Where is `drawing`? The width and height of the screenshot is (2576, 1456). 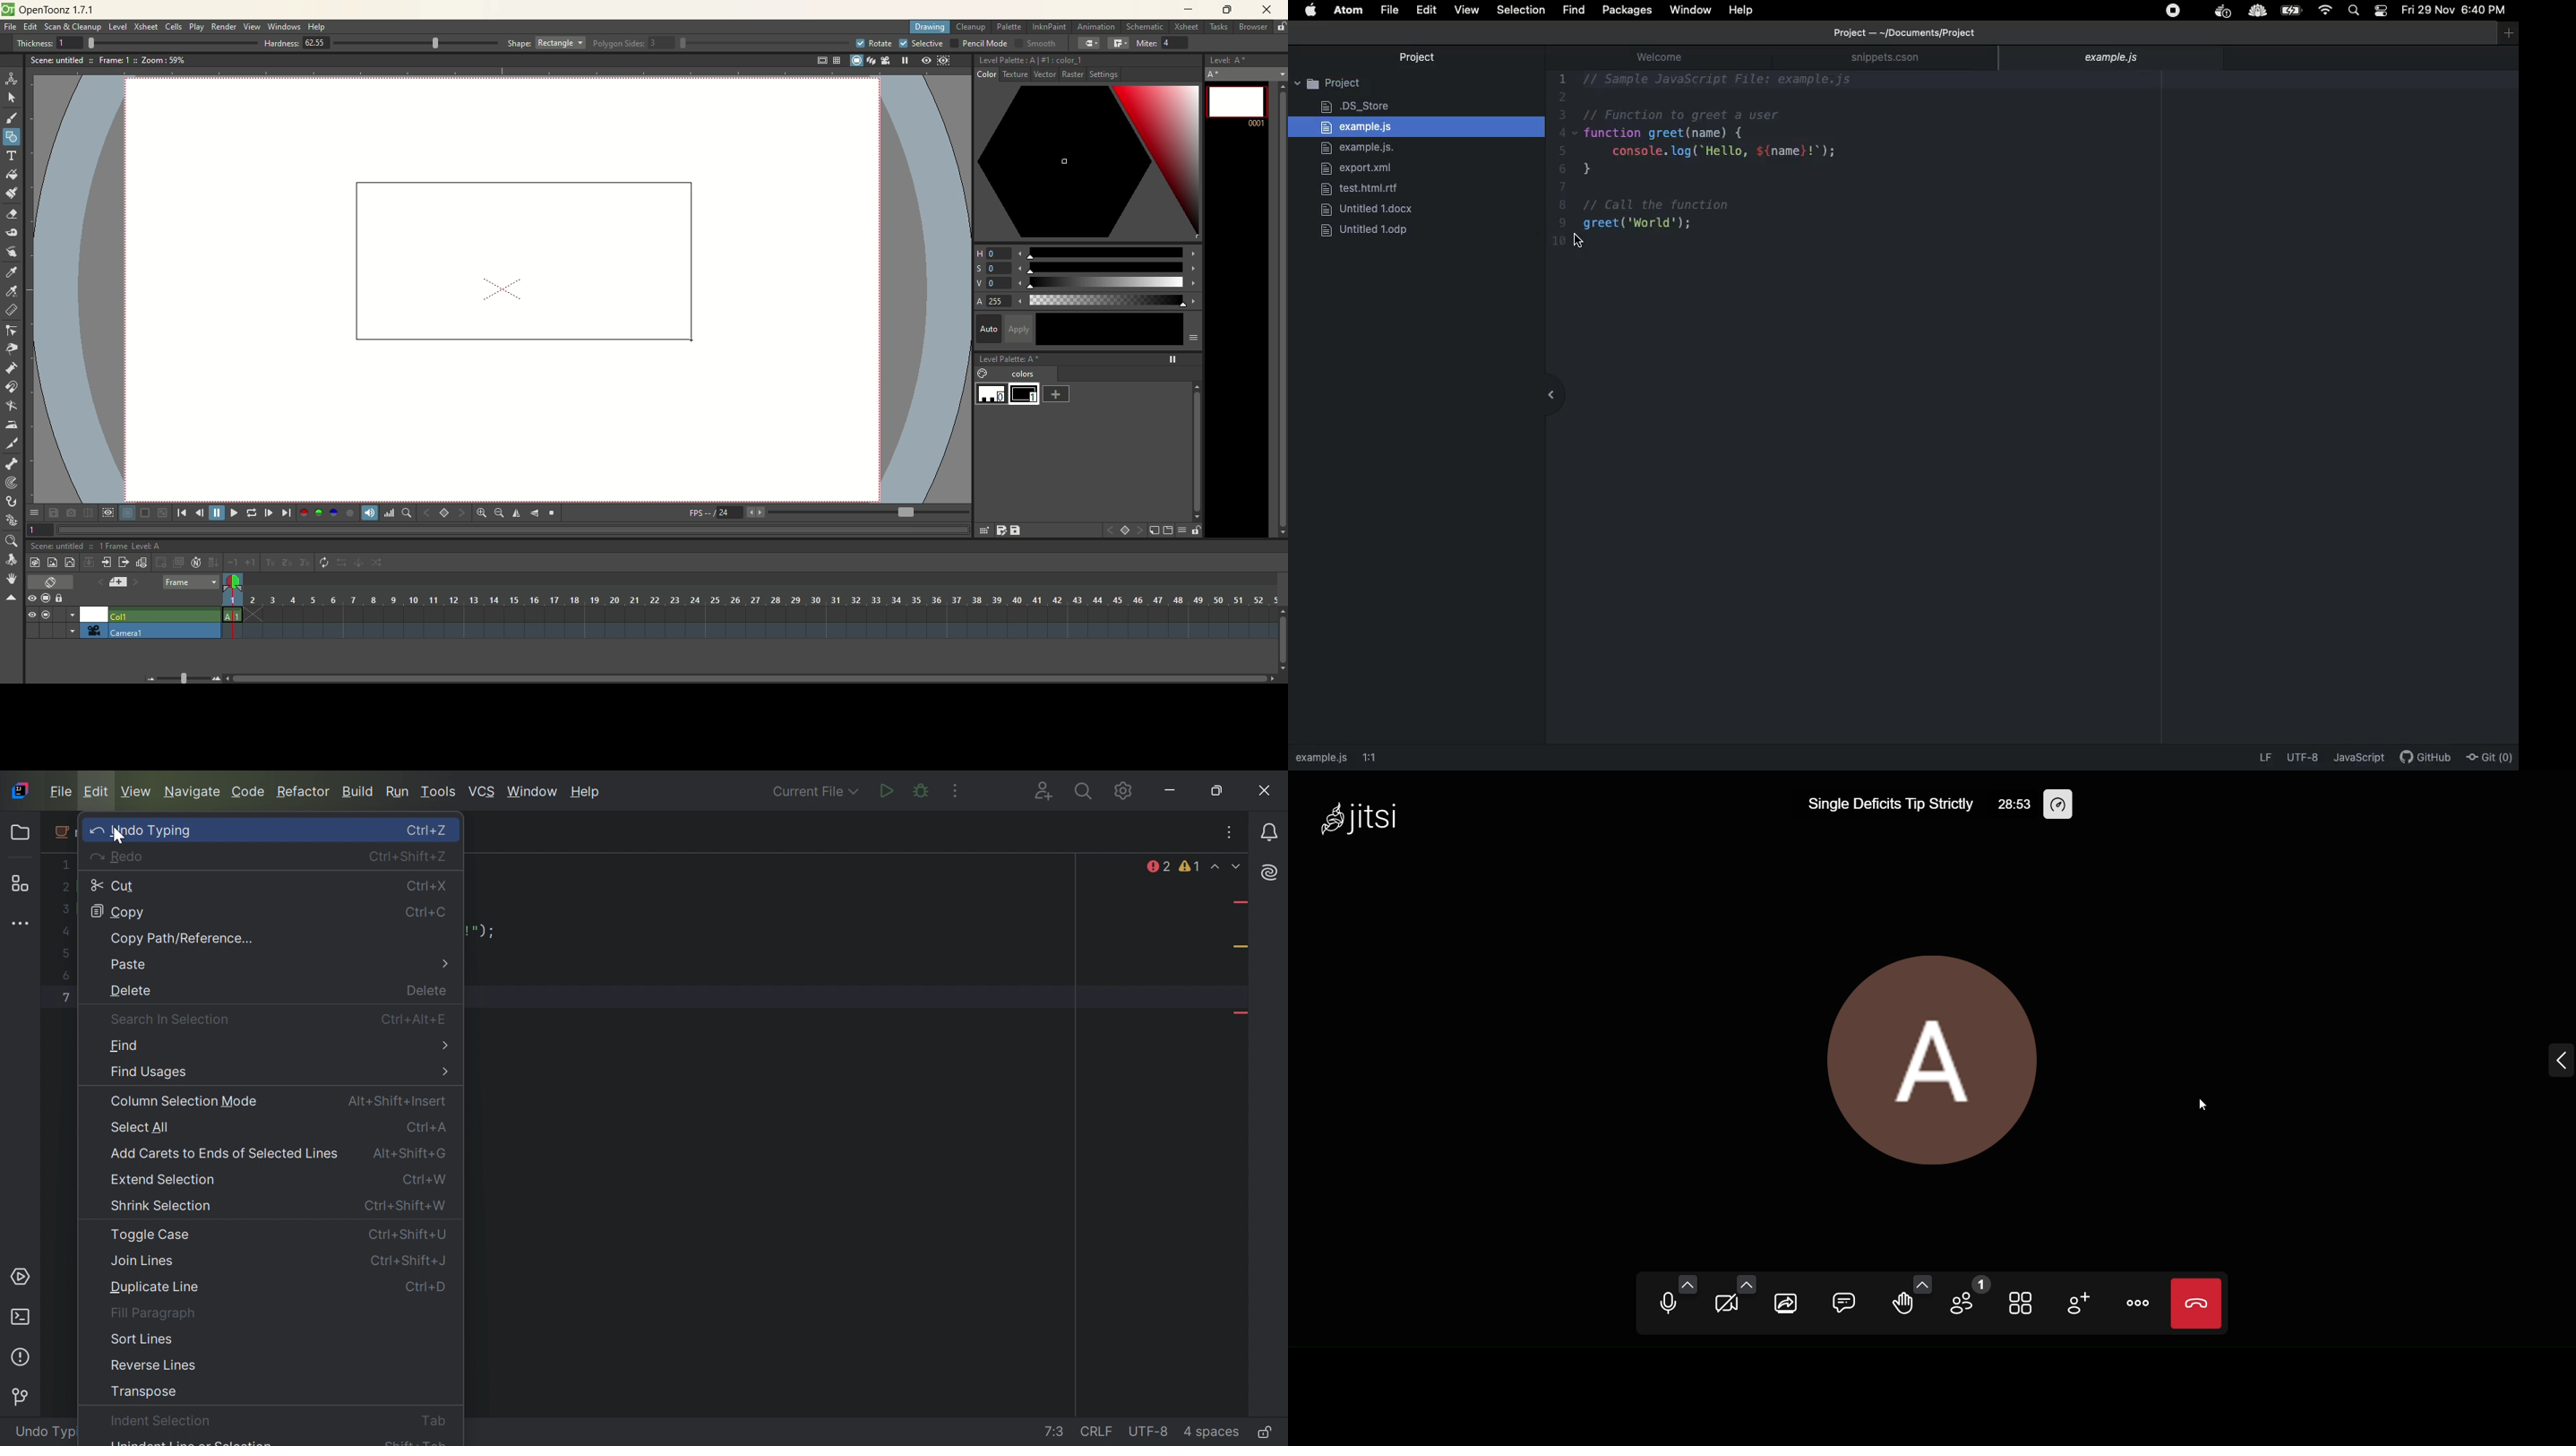
drawing is located at coordinates (930, 28).